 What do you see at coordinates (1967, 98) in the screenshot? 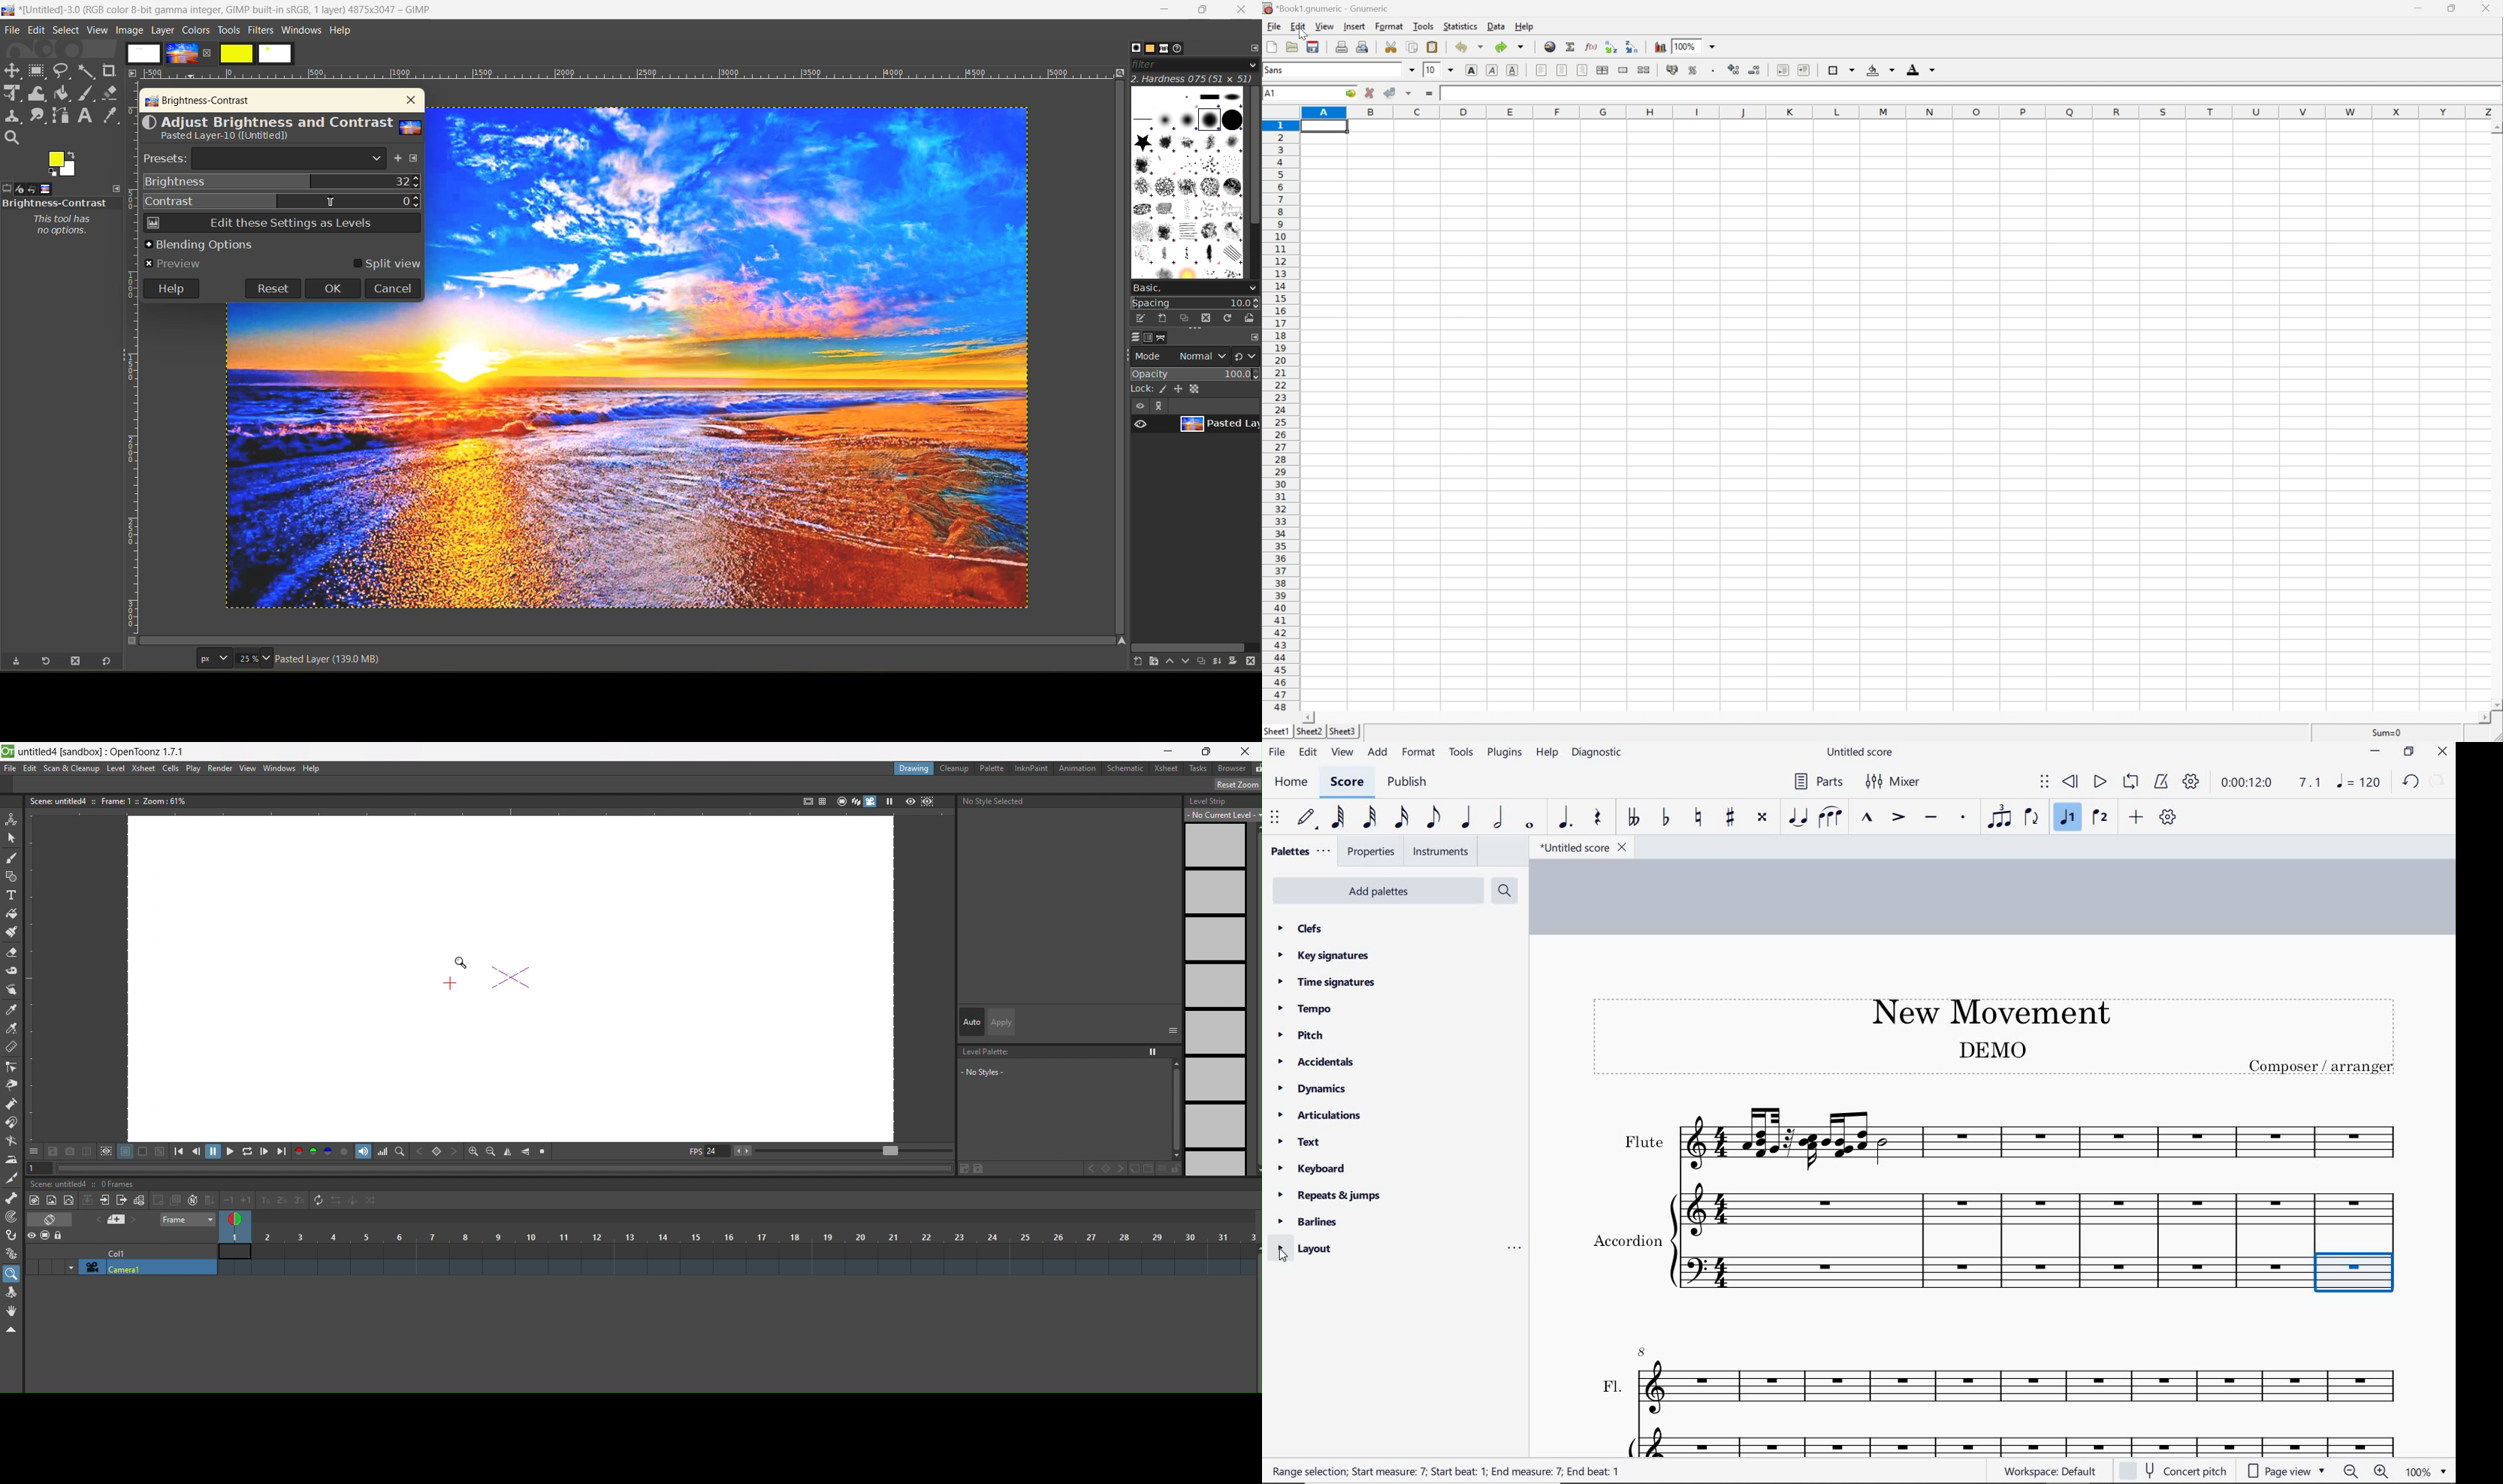
I see `Formula bar` at bounding box center [1967, 98].